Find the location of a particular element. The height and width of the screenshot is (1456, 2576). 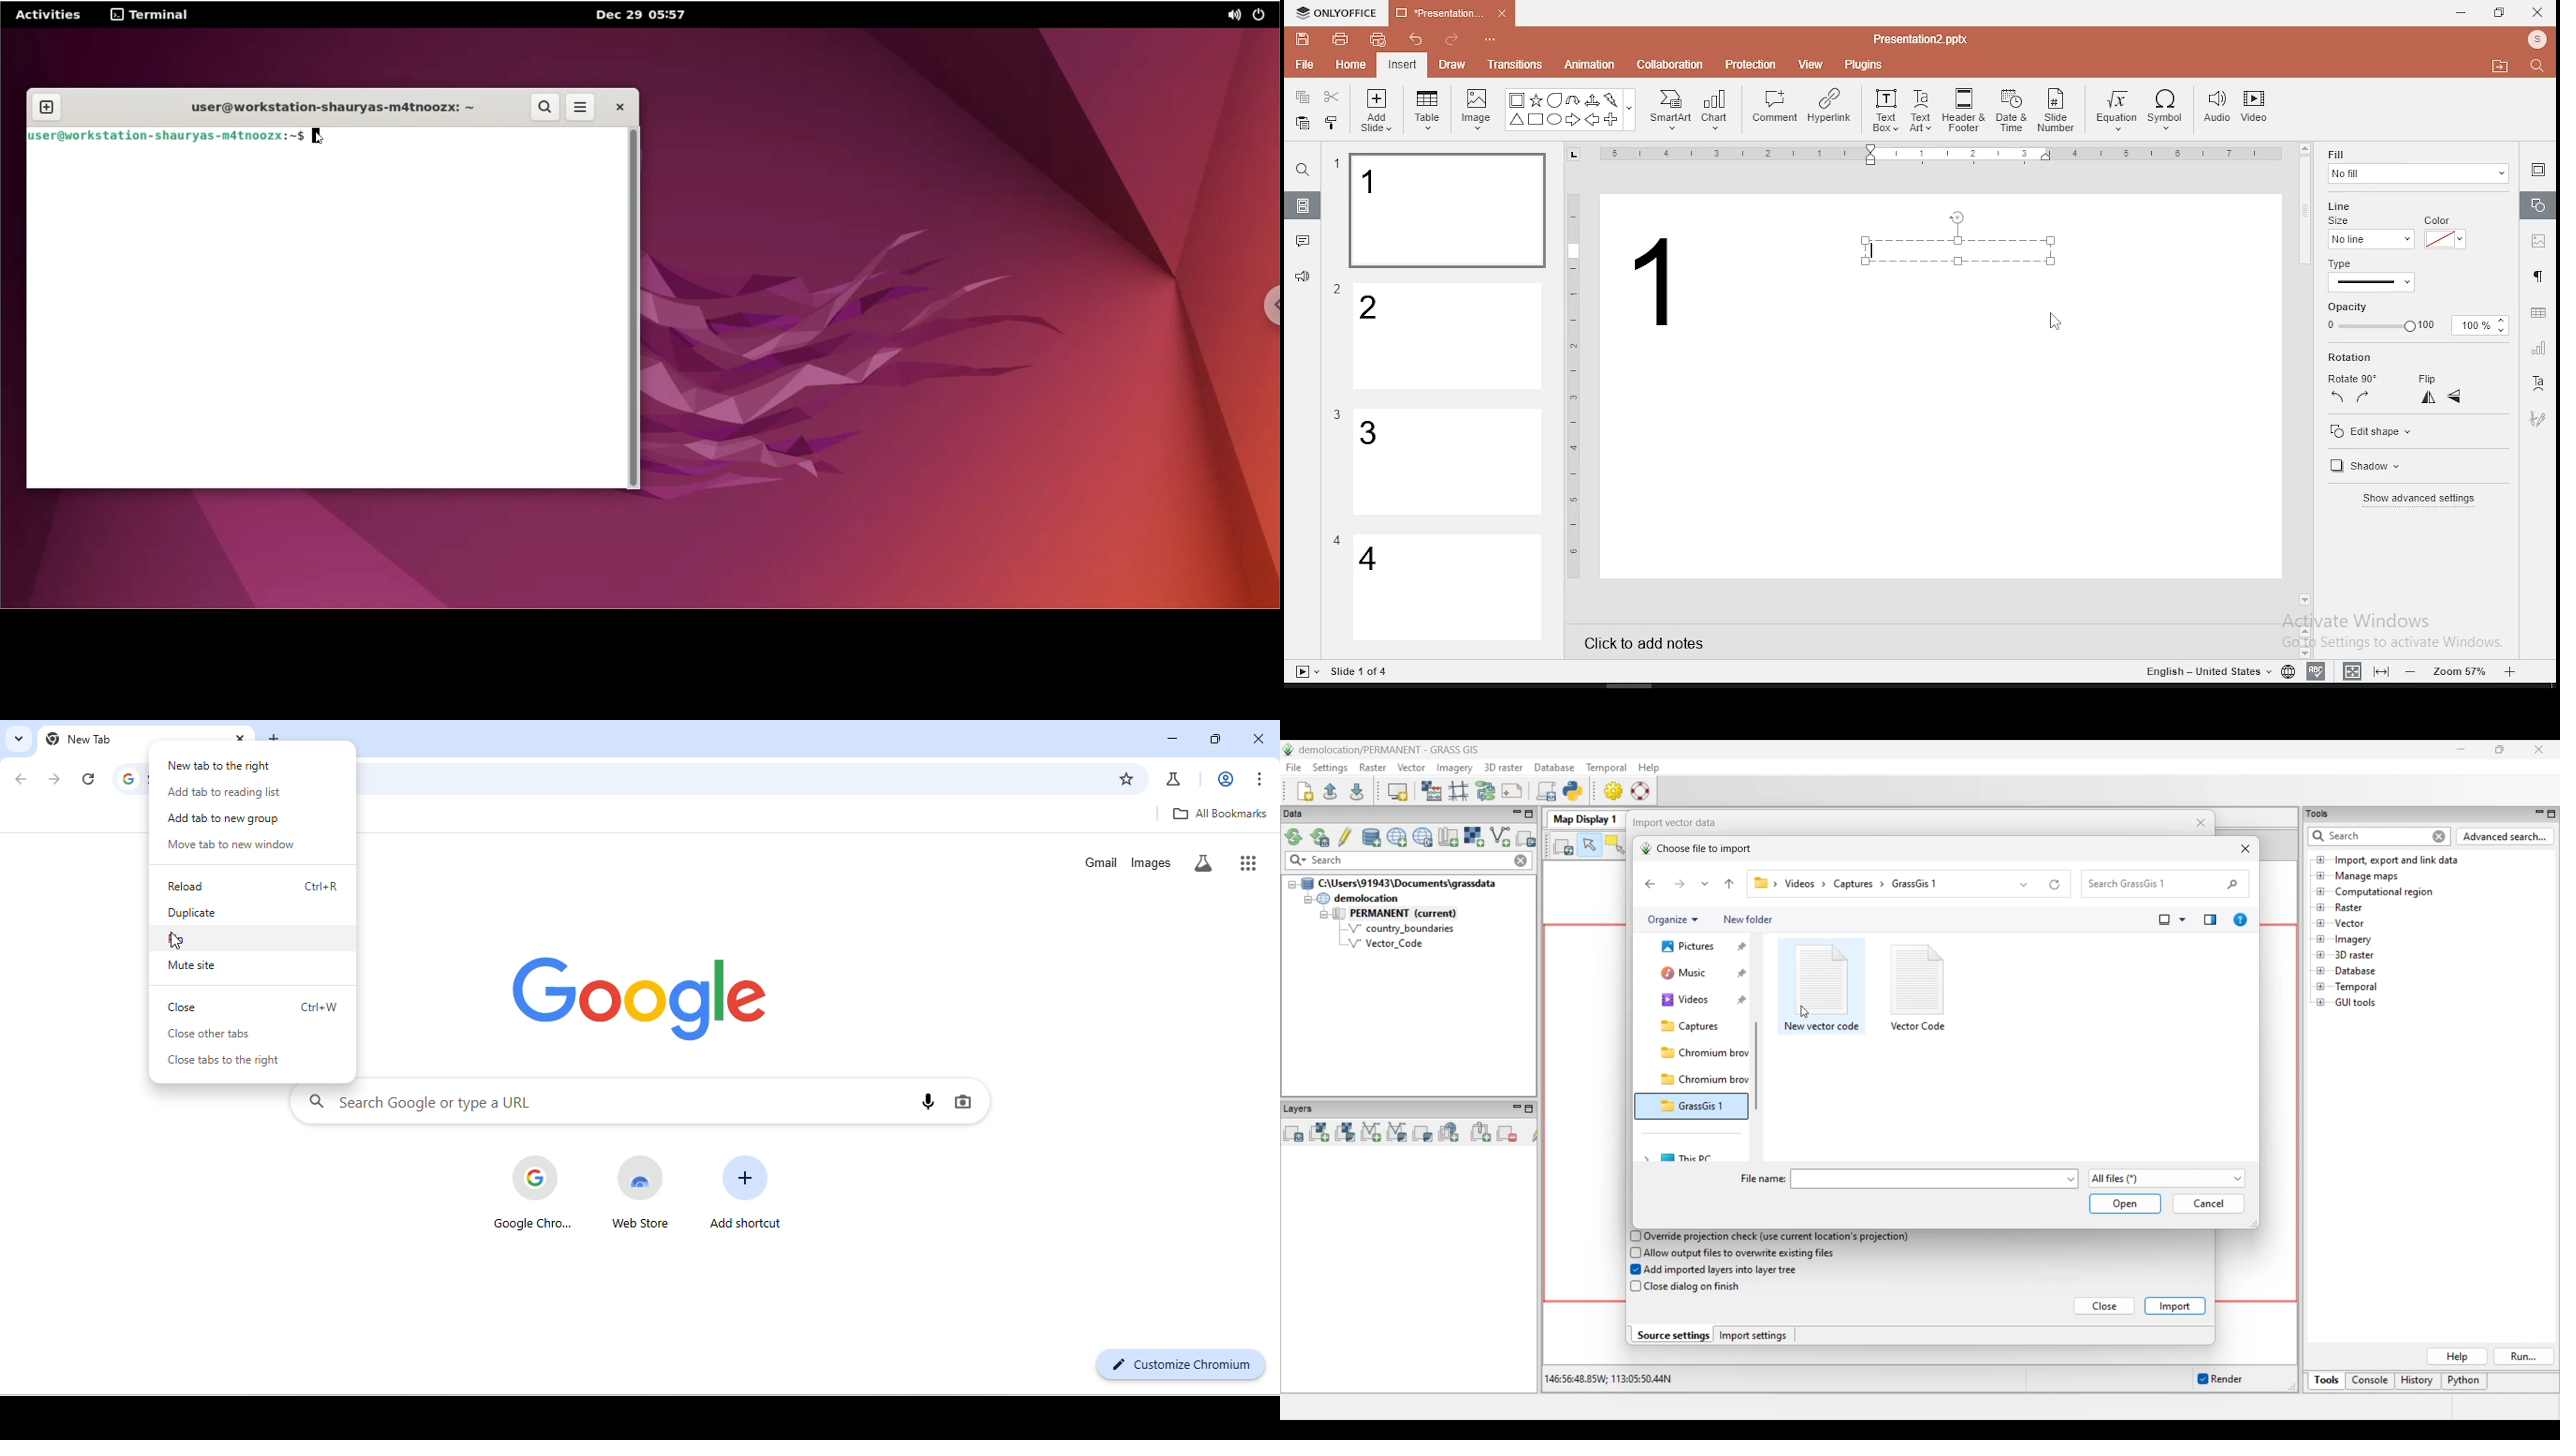

 is located at coordinates (1920, 38).